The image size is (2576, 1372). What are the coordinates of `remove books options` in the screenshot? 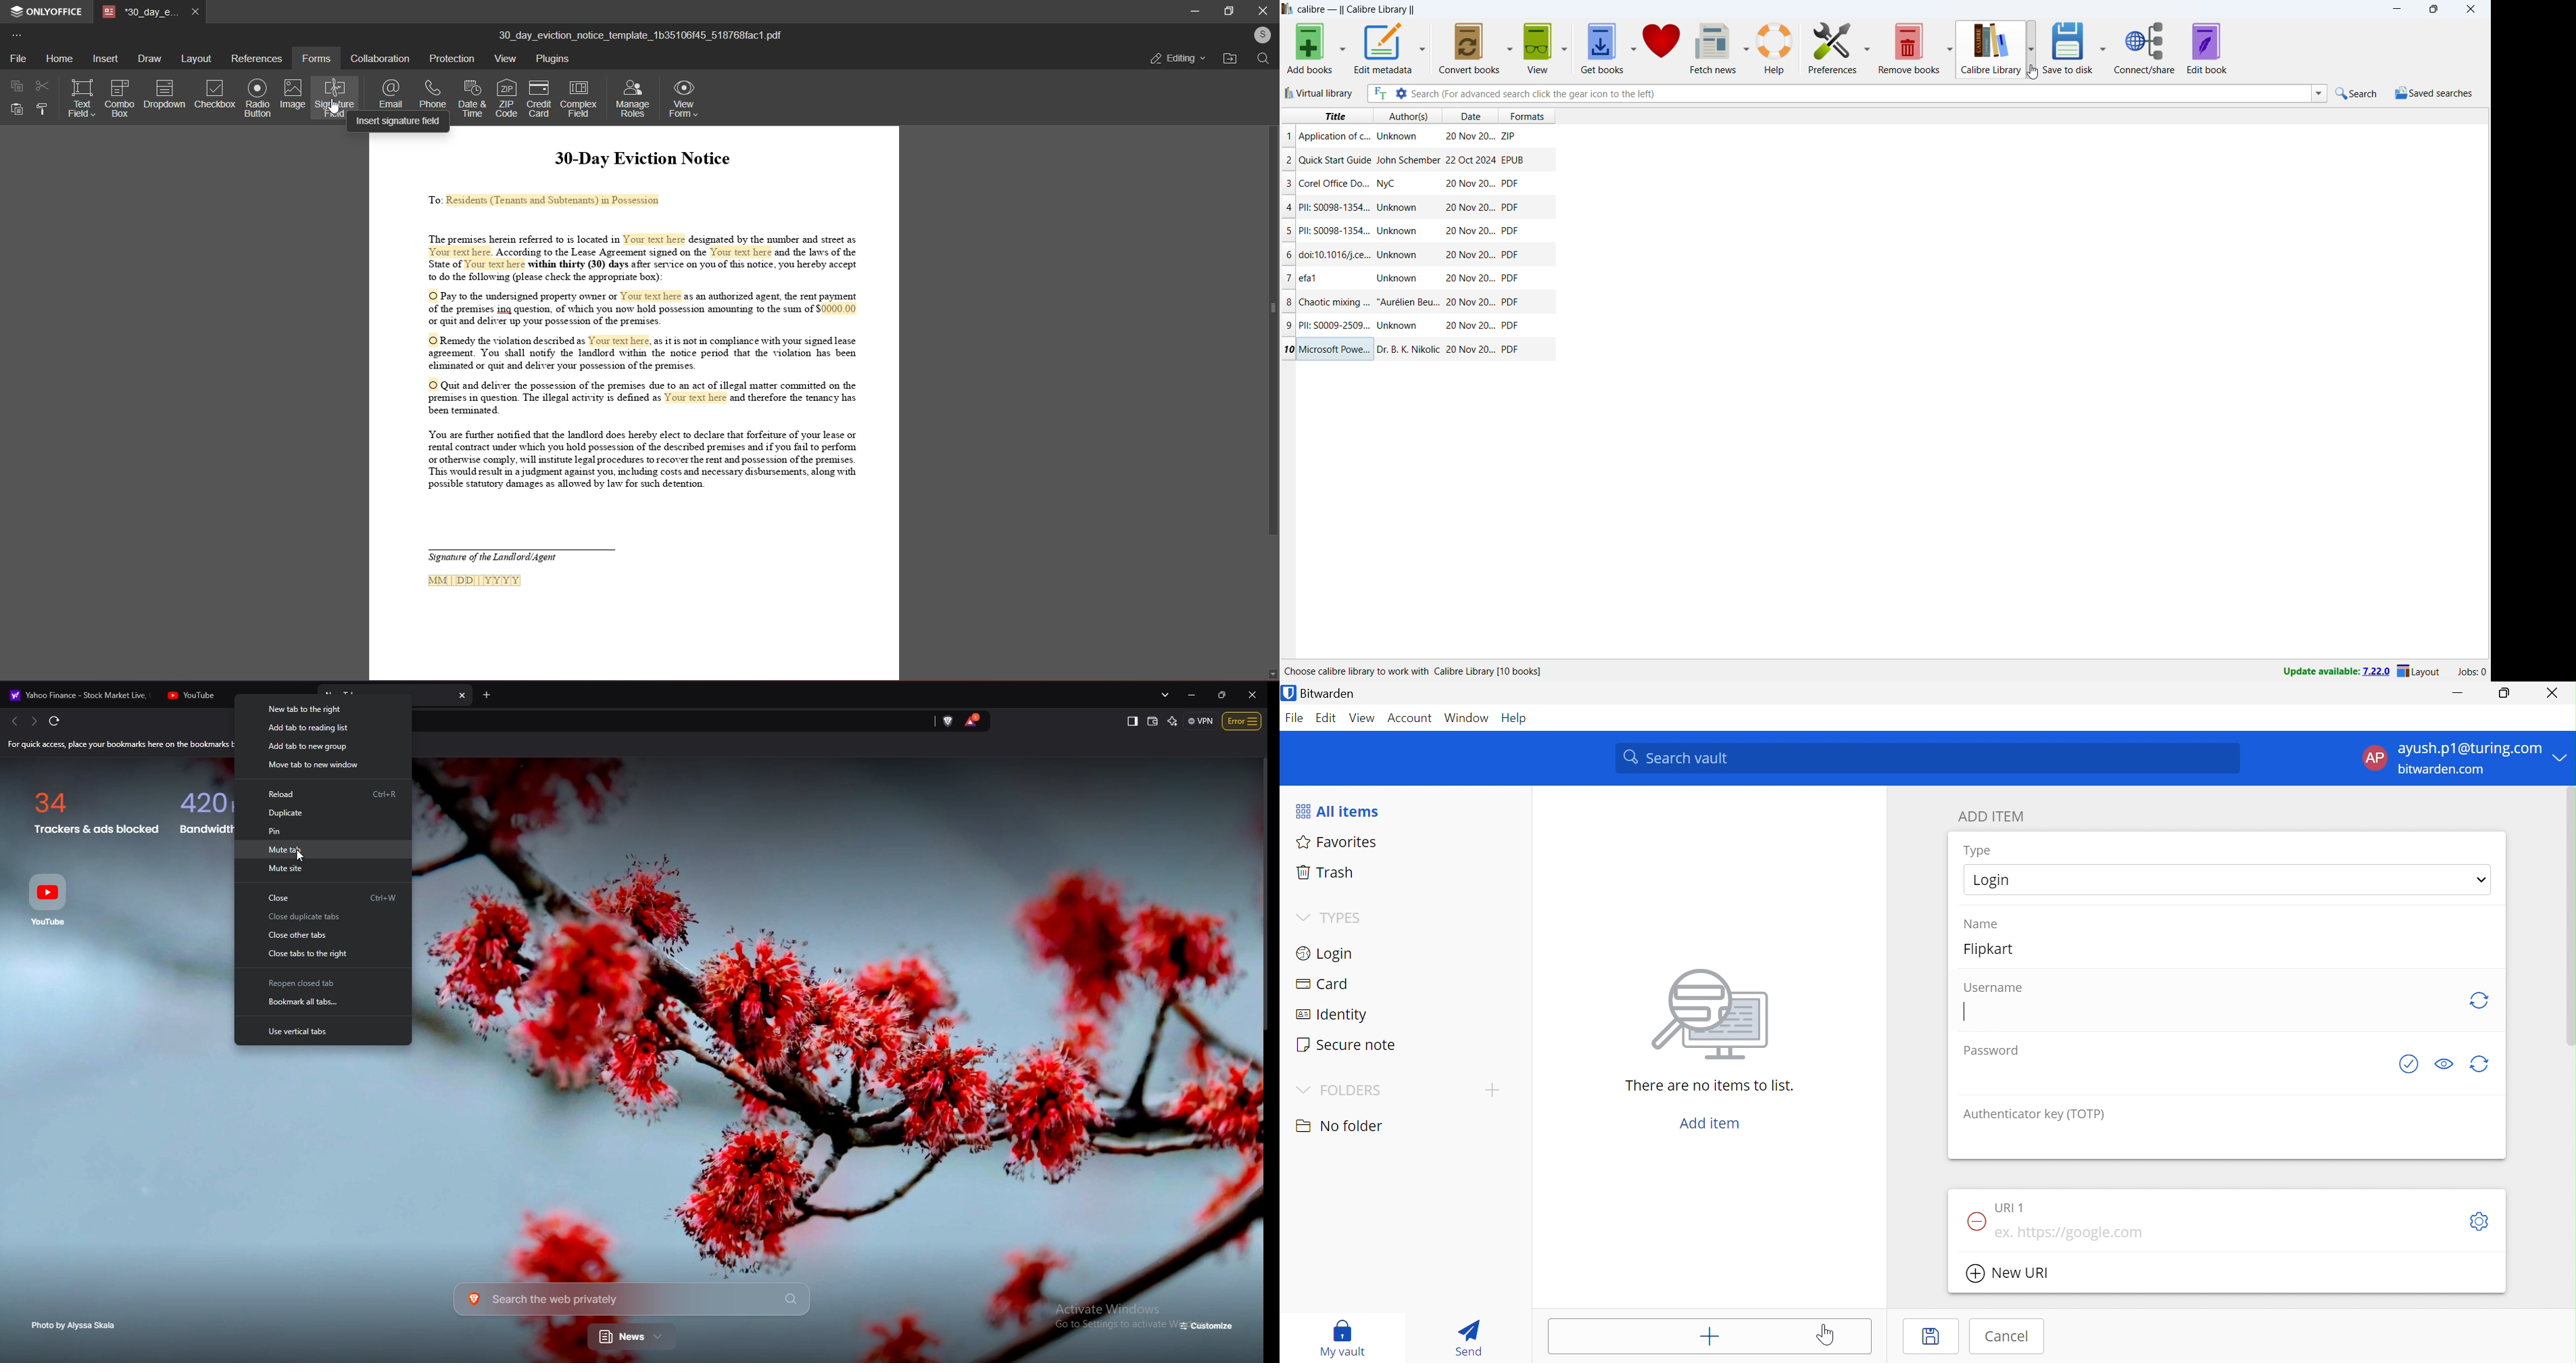 It's located at (1950, 48).